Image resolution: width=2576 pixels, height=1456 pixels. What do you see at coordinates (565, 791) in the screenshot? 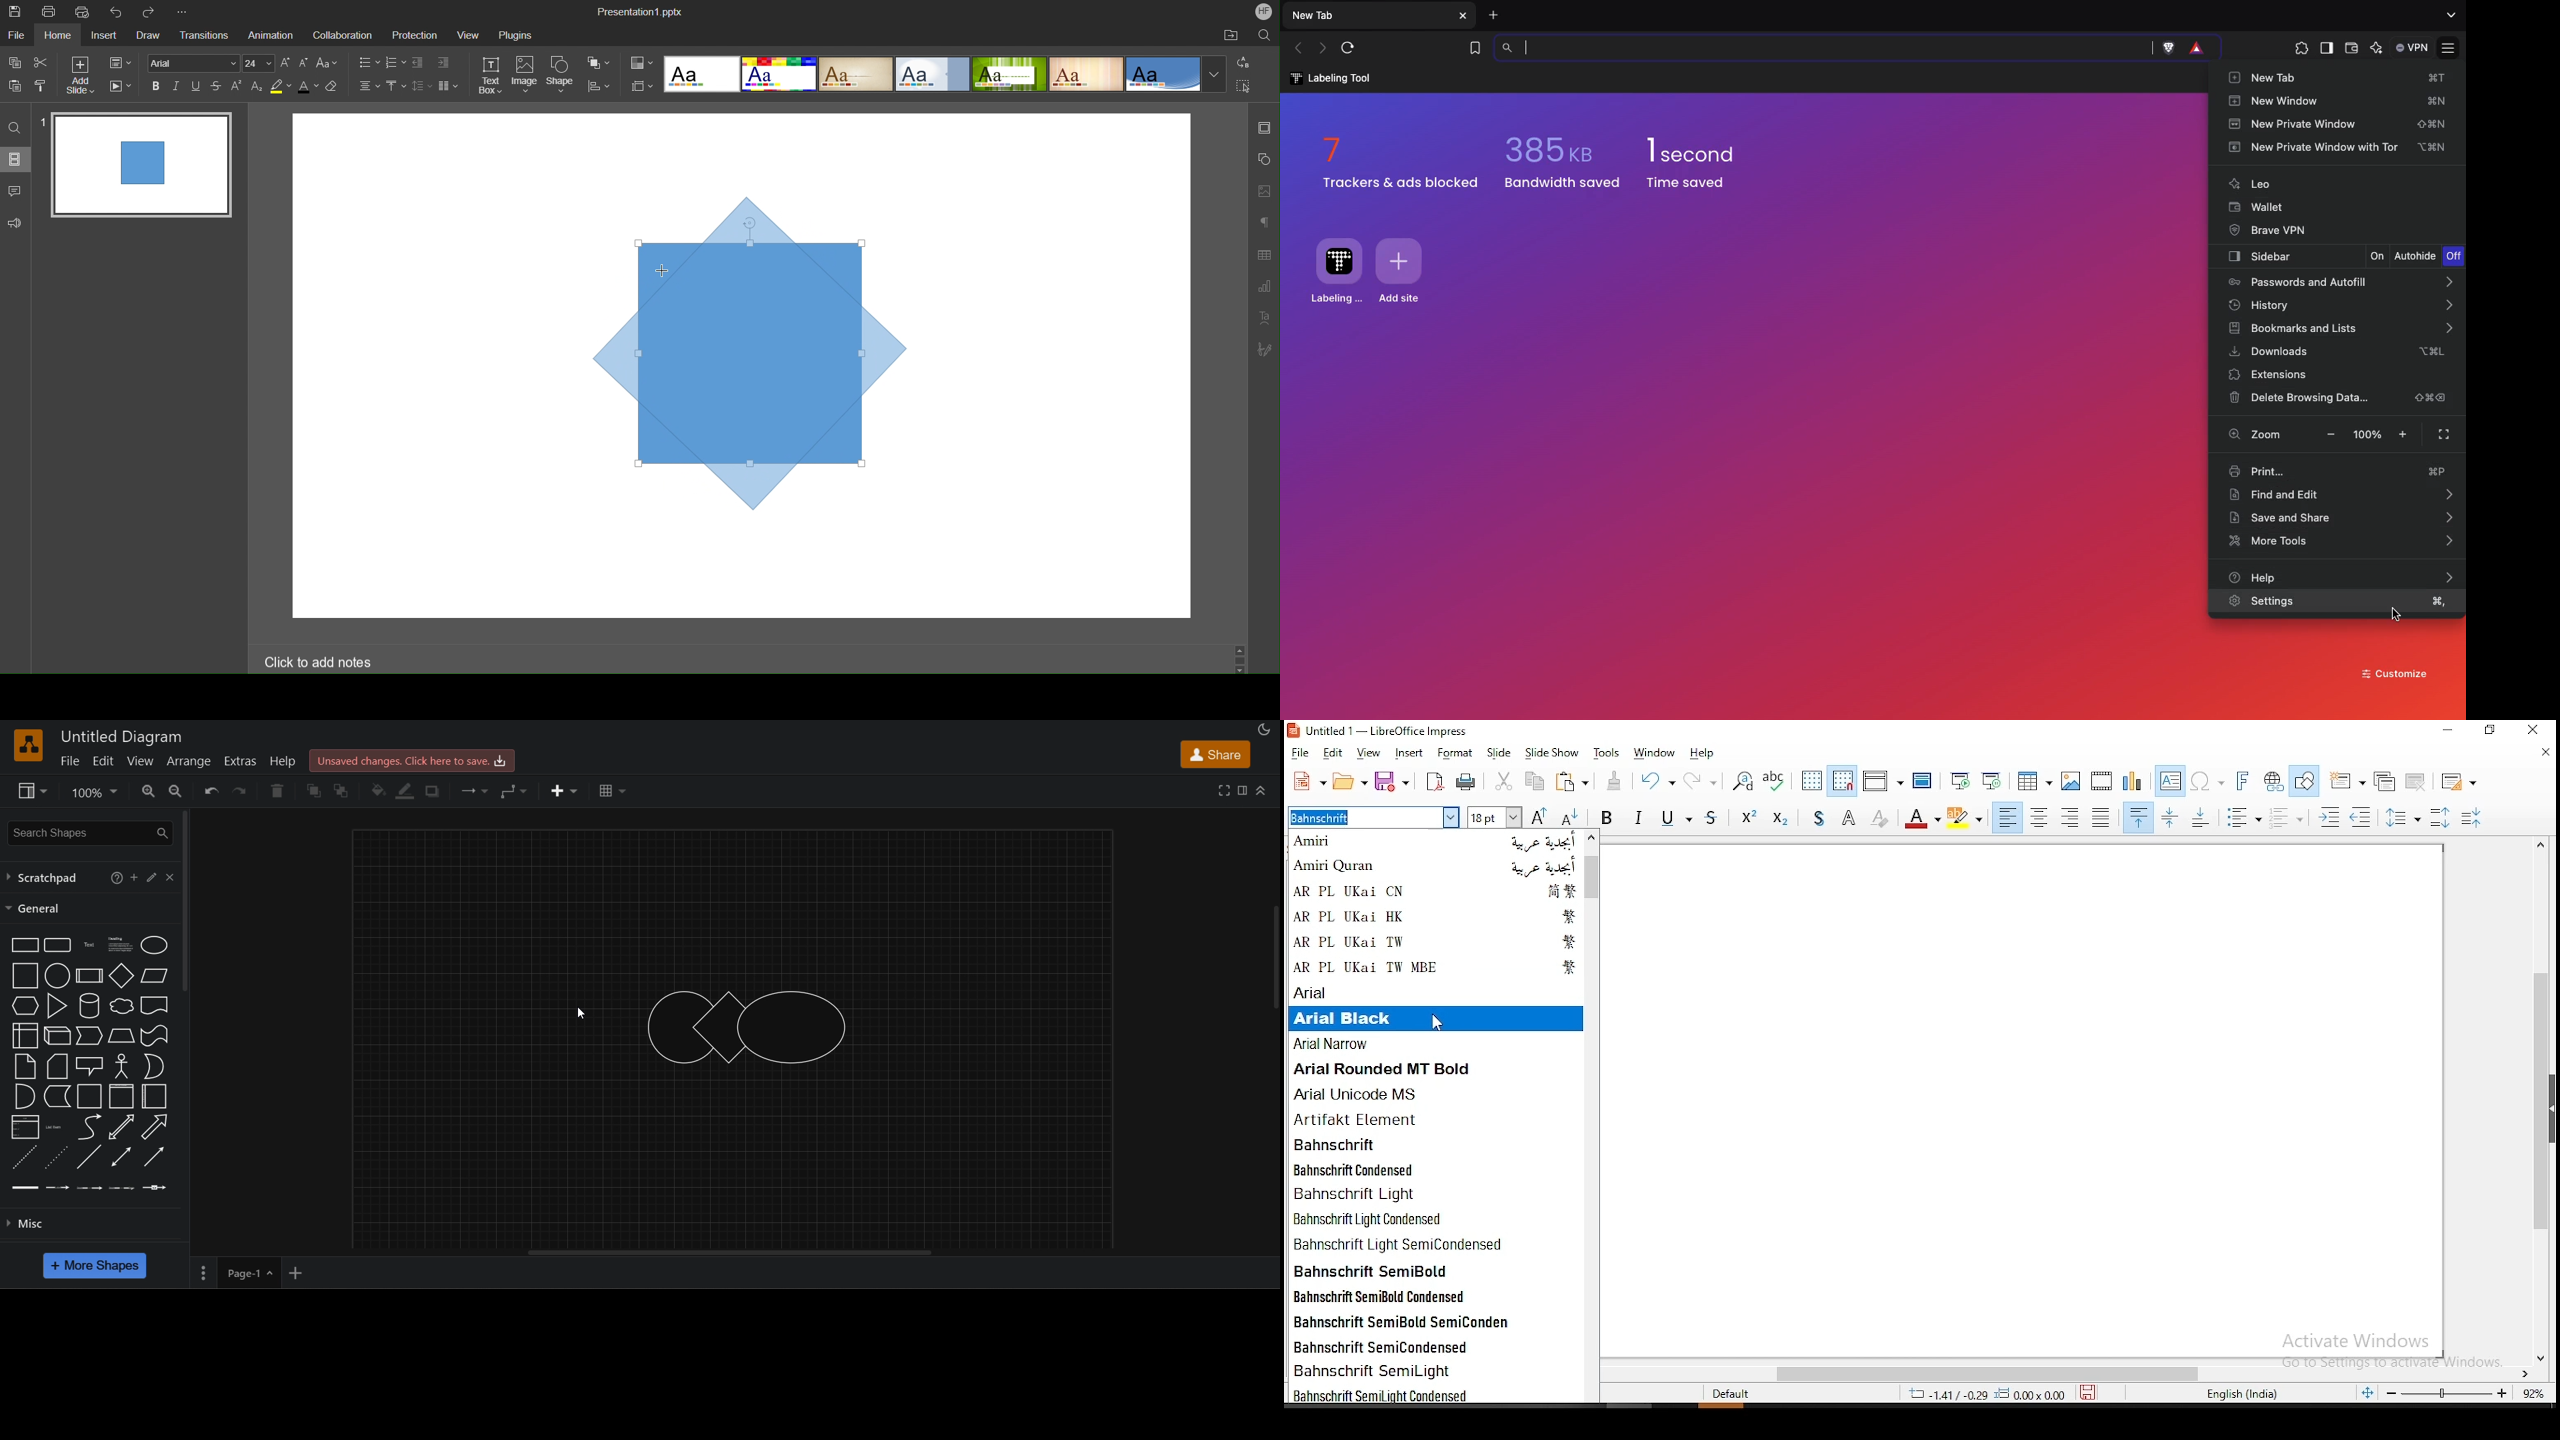
I see `insert ` at bounding box center [565, 791].